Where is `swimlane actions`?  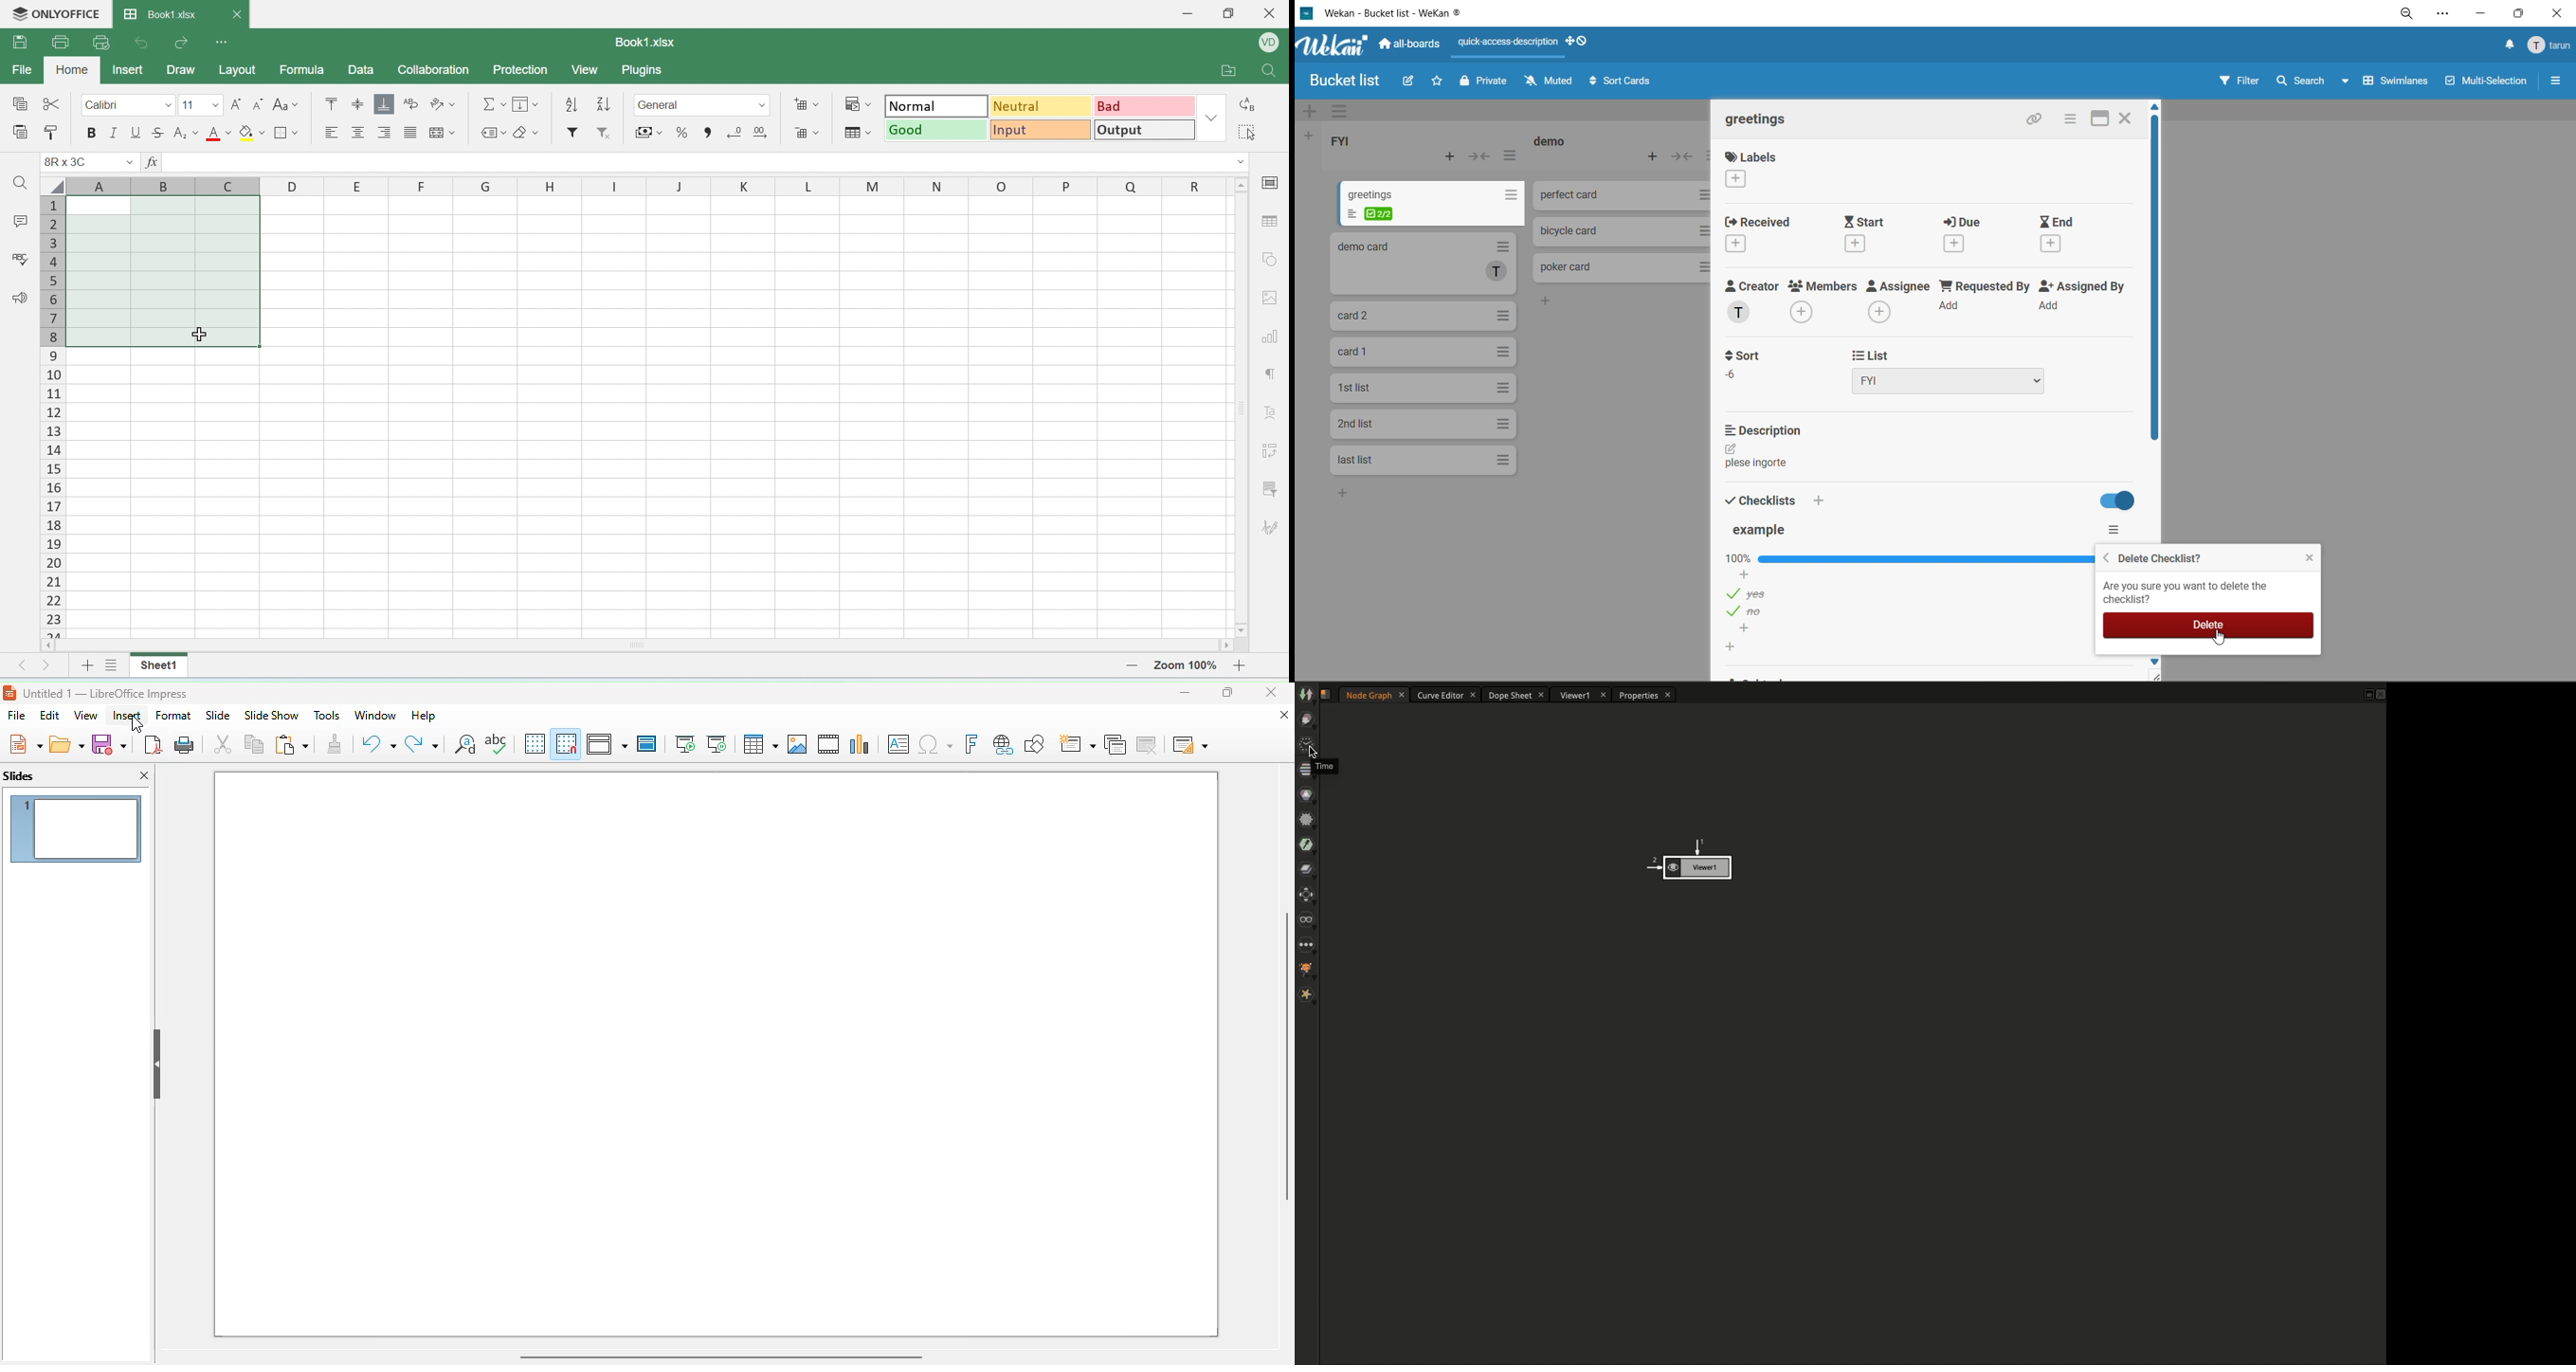
swimlane actions is located at coordinates (1345, 111).